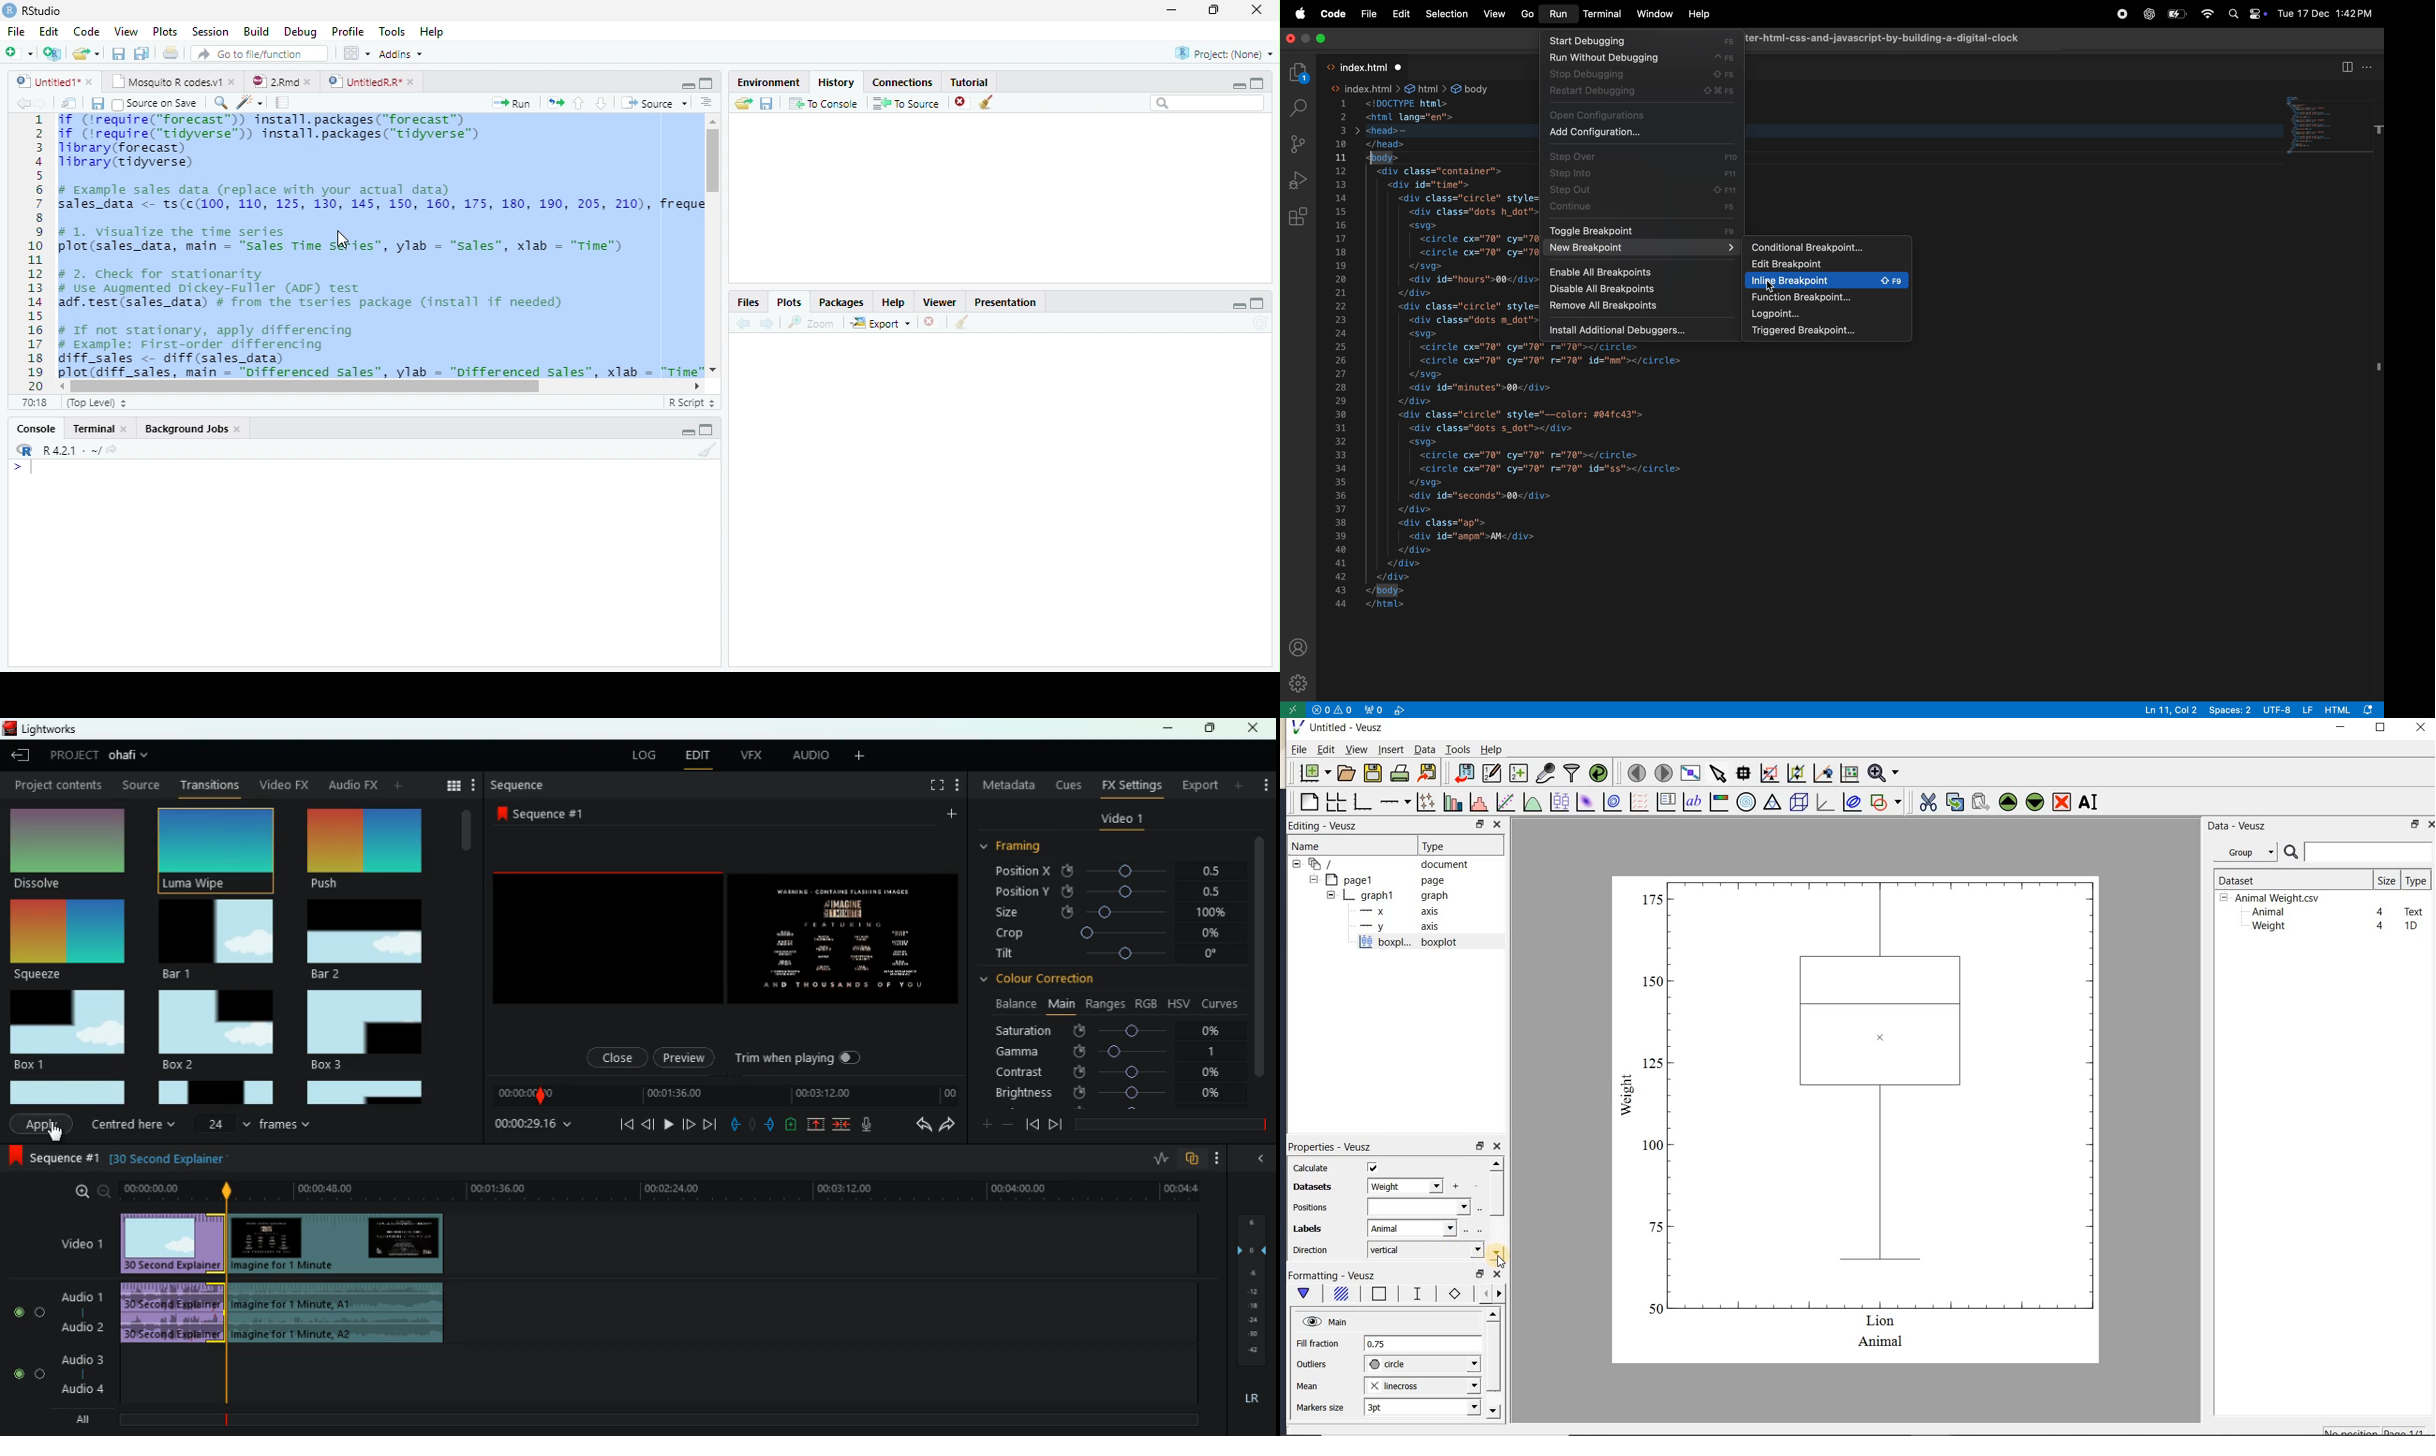 Image resolution: width=2436 pixels, height=1456 pixels. Describe the element at coordinates (1488, 1294) in the screenshot. I see `minor ticks` at that location.